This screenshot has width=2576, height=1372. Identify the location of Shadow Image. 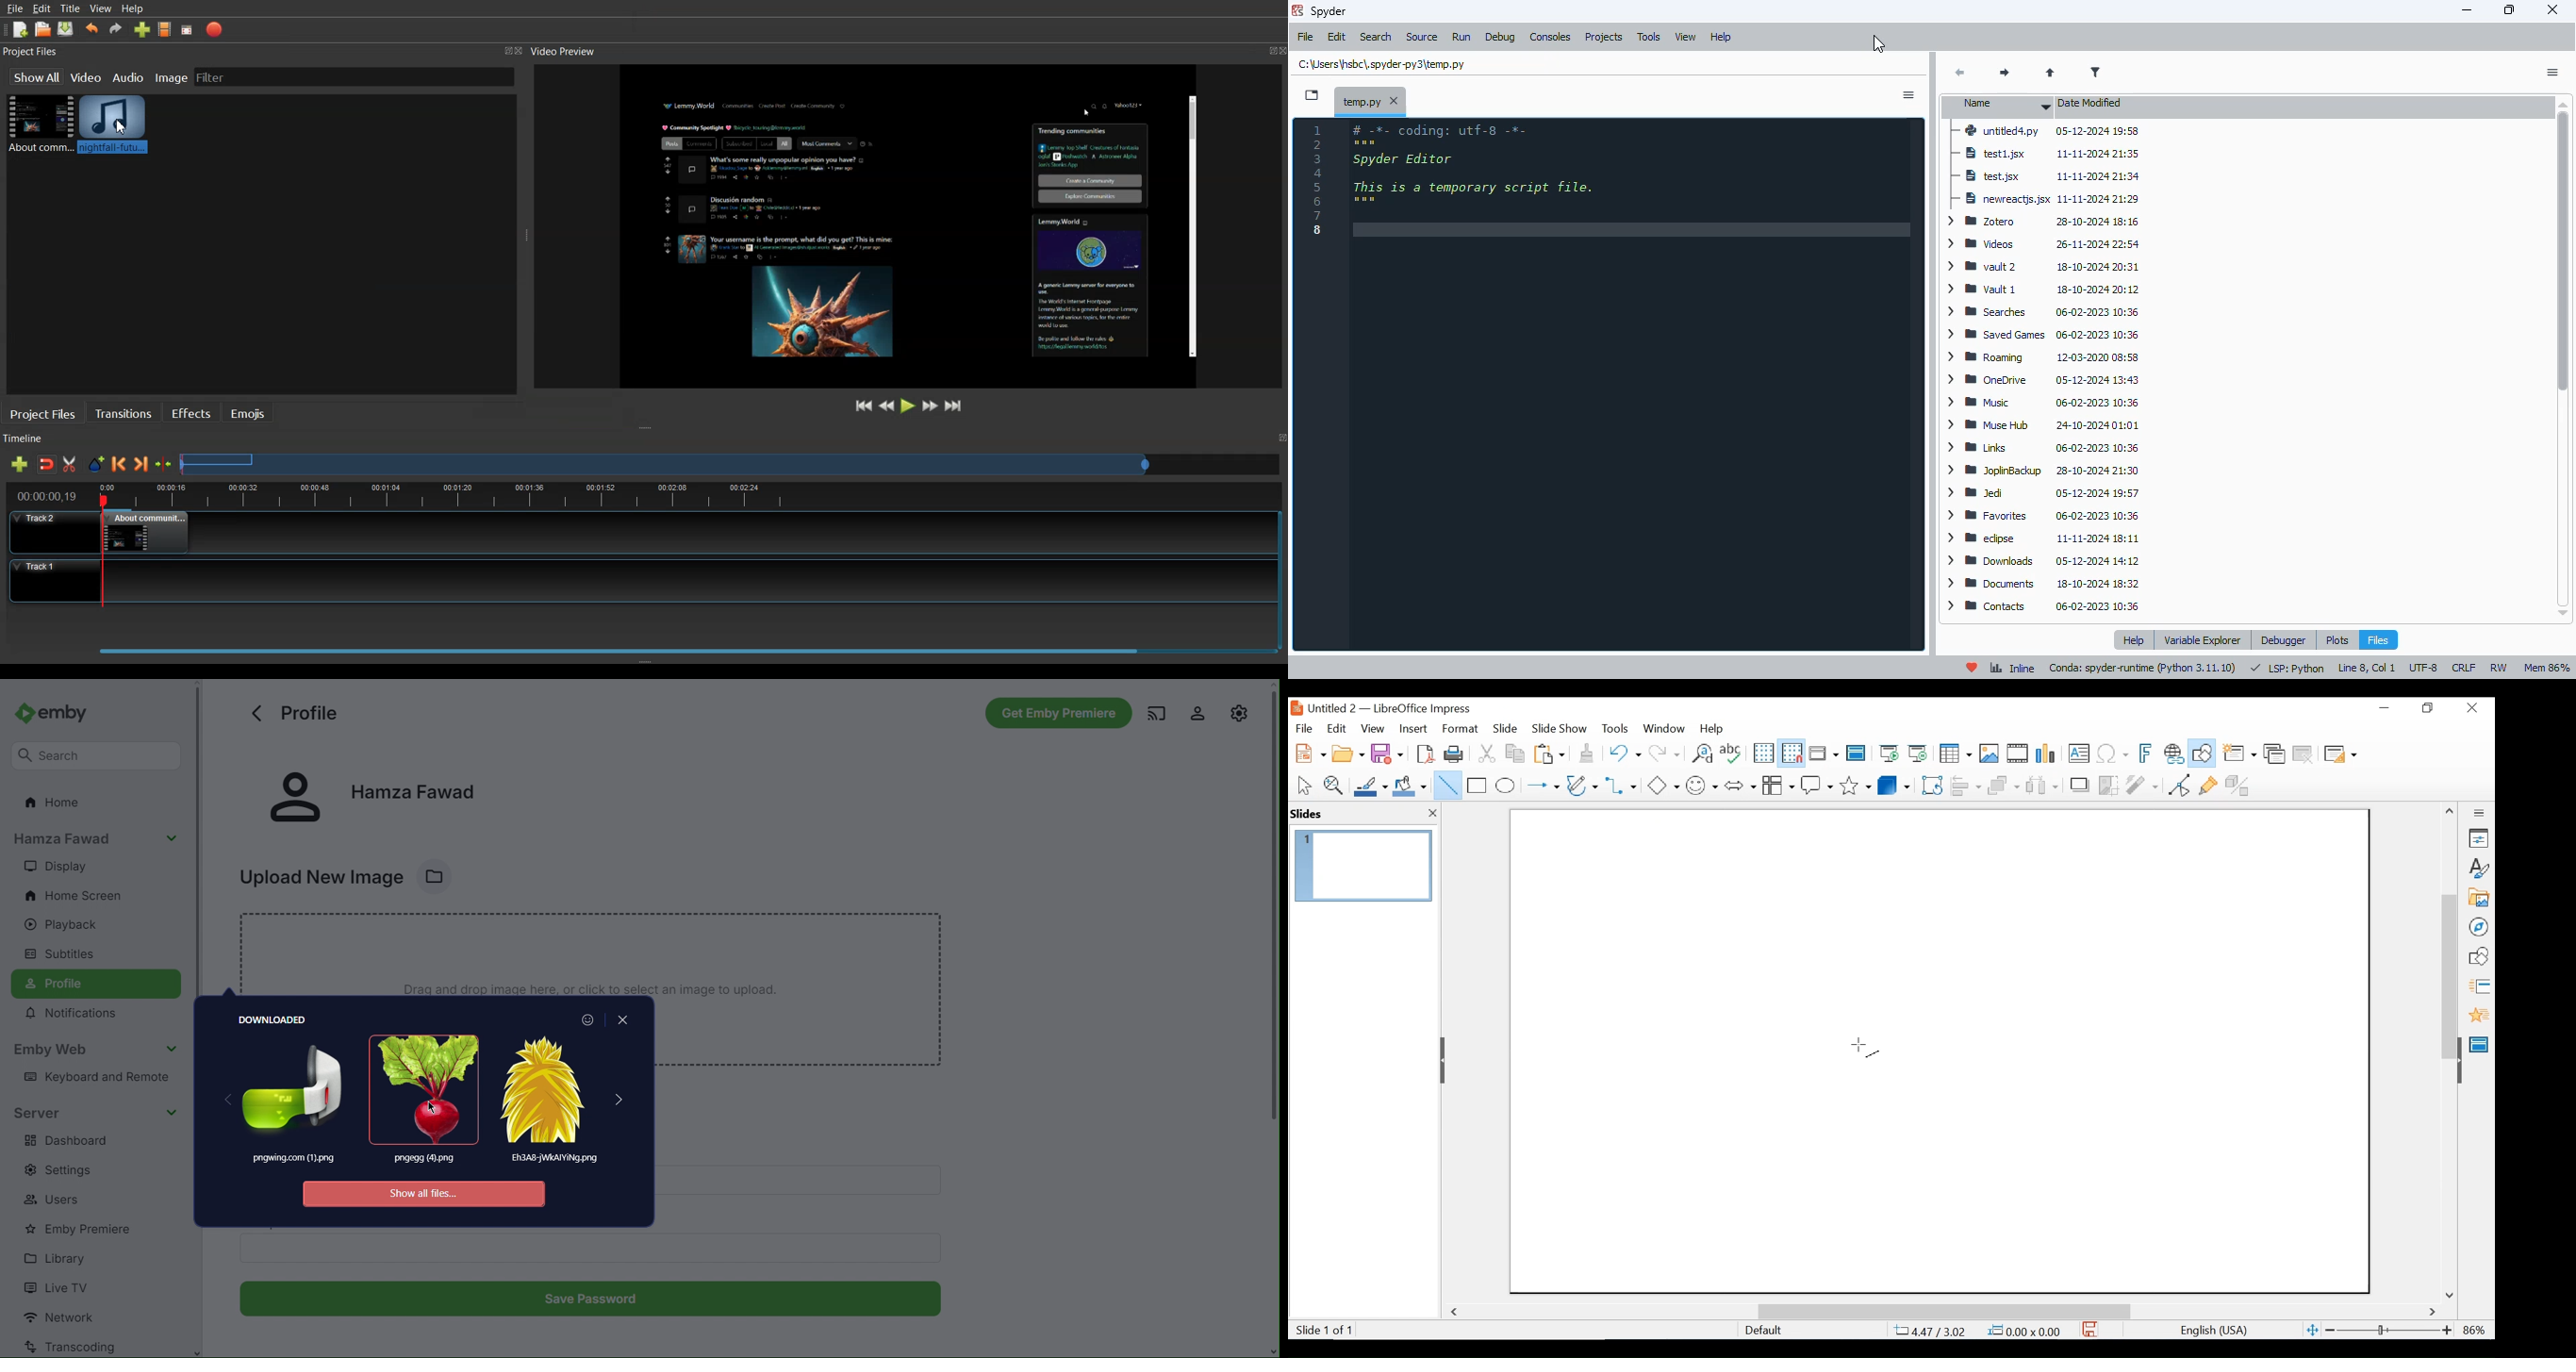
(2081, 784).